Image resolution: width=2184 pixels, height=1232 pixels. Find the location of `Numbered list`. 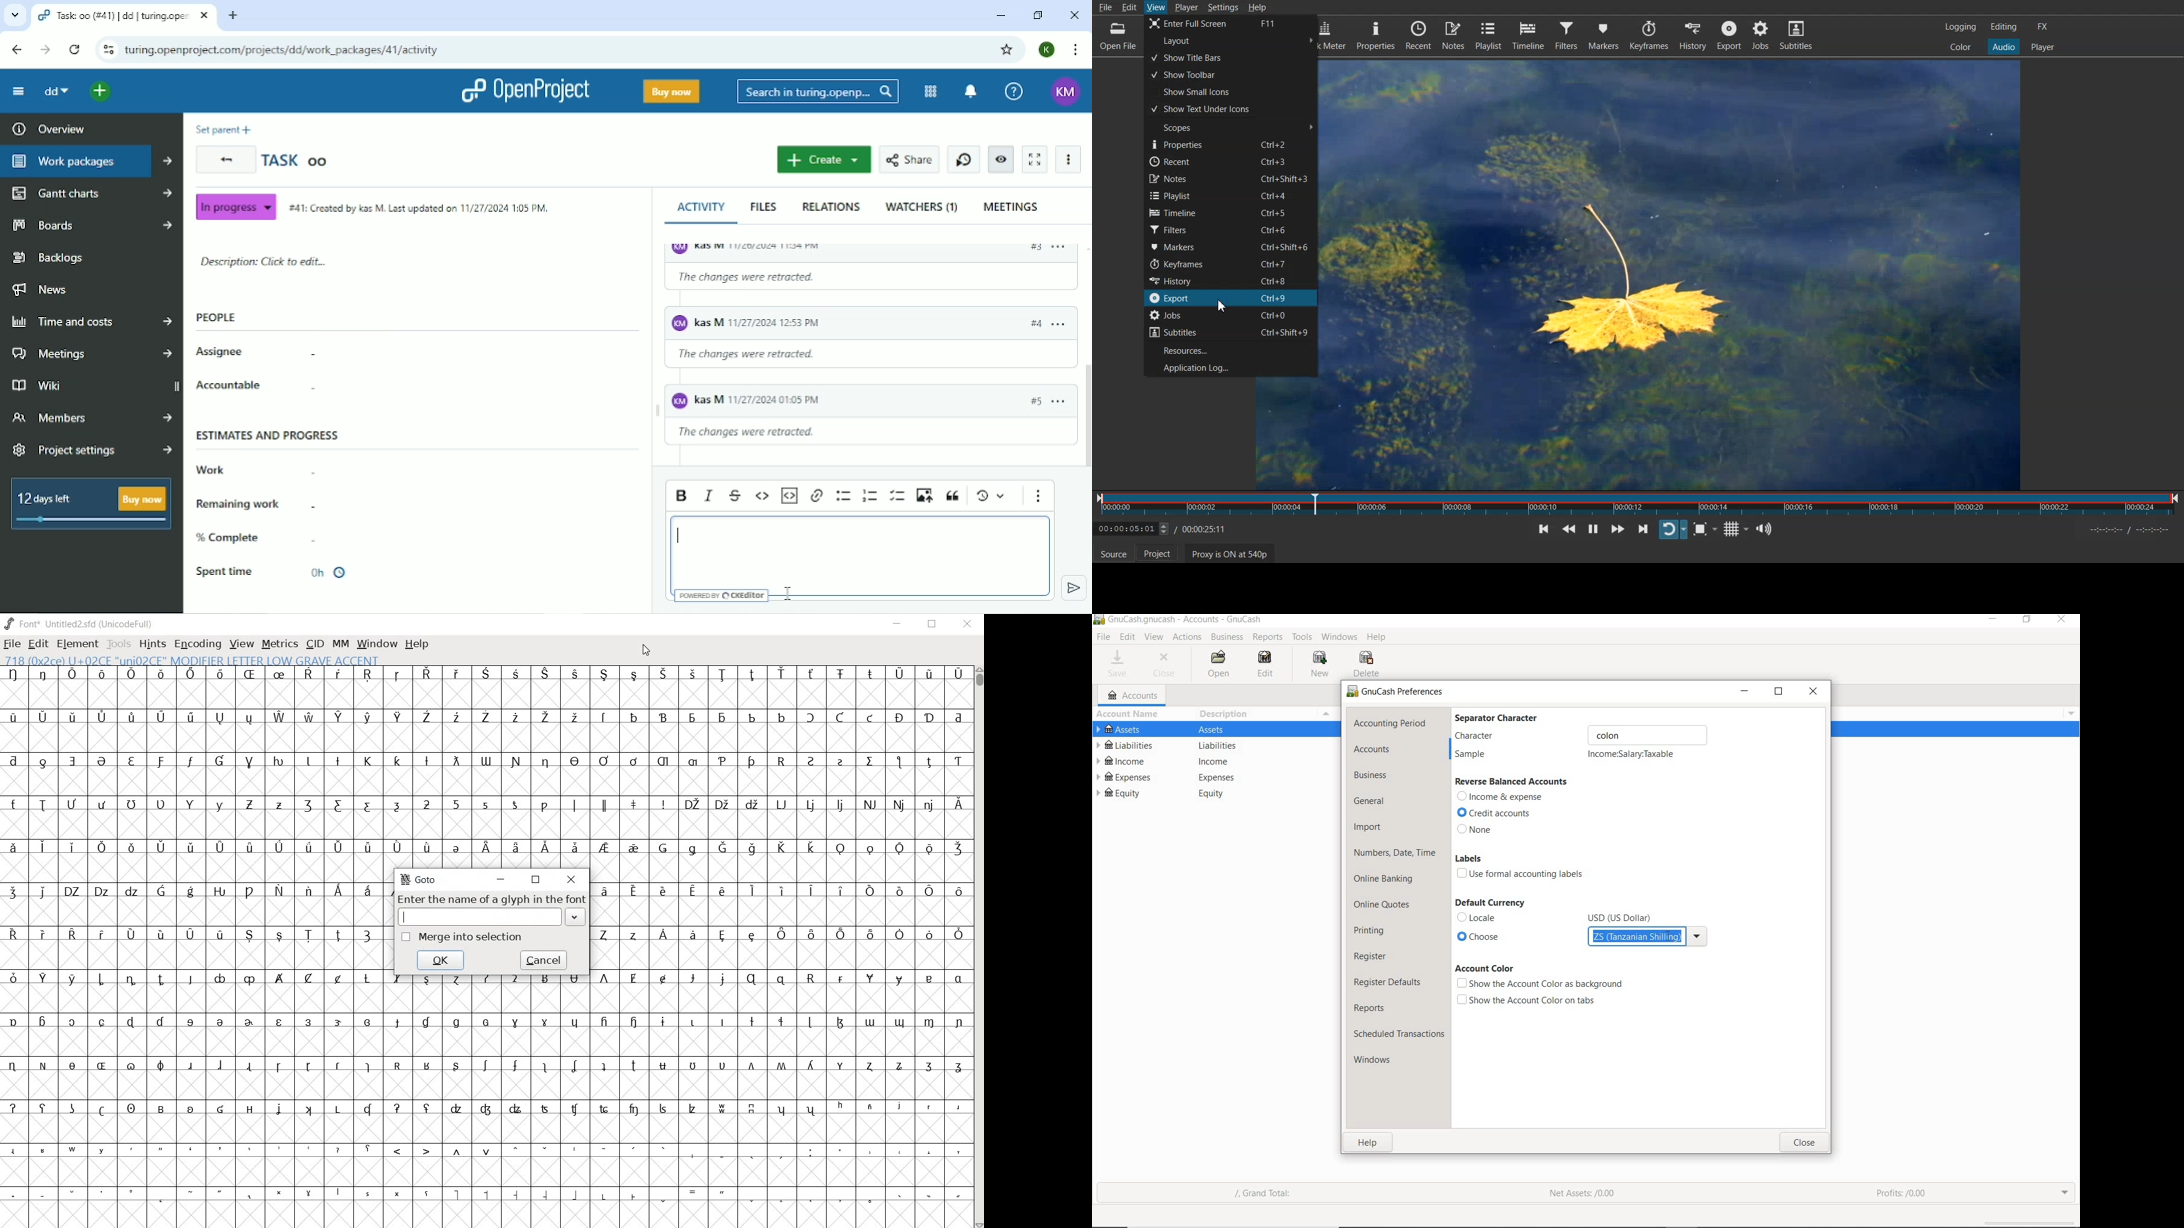

Numbered list is located at coordinates (868, 496).